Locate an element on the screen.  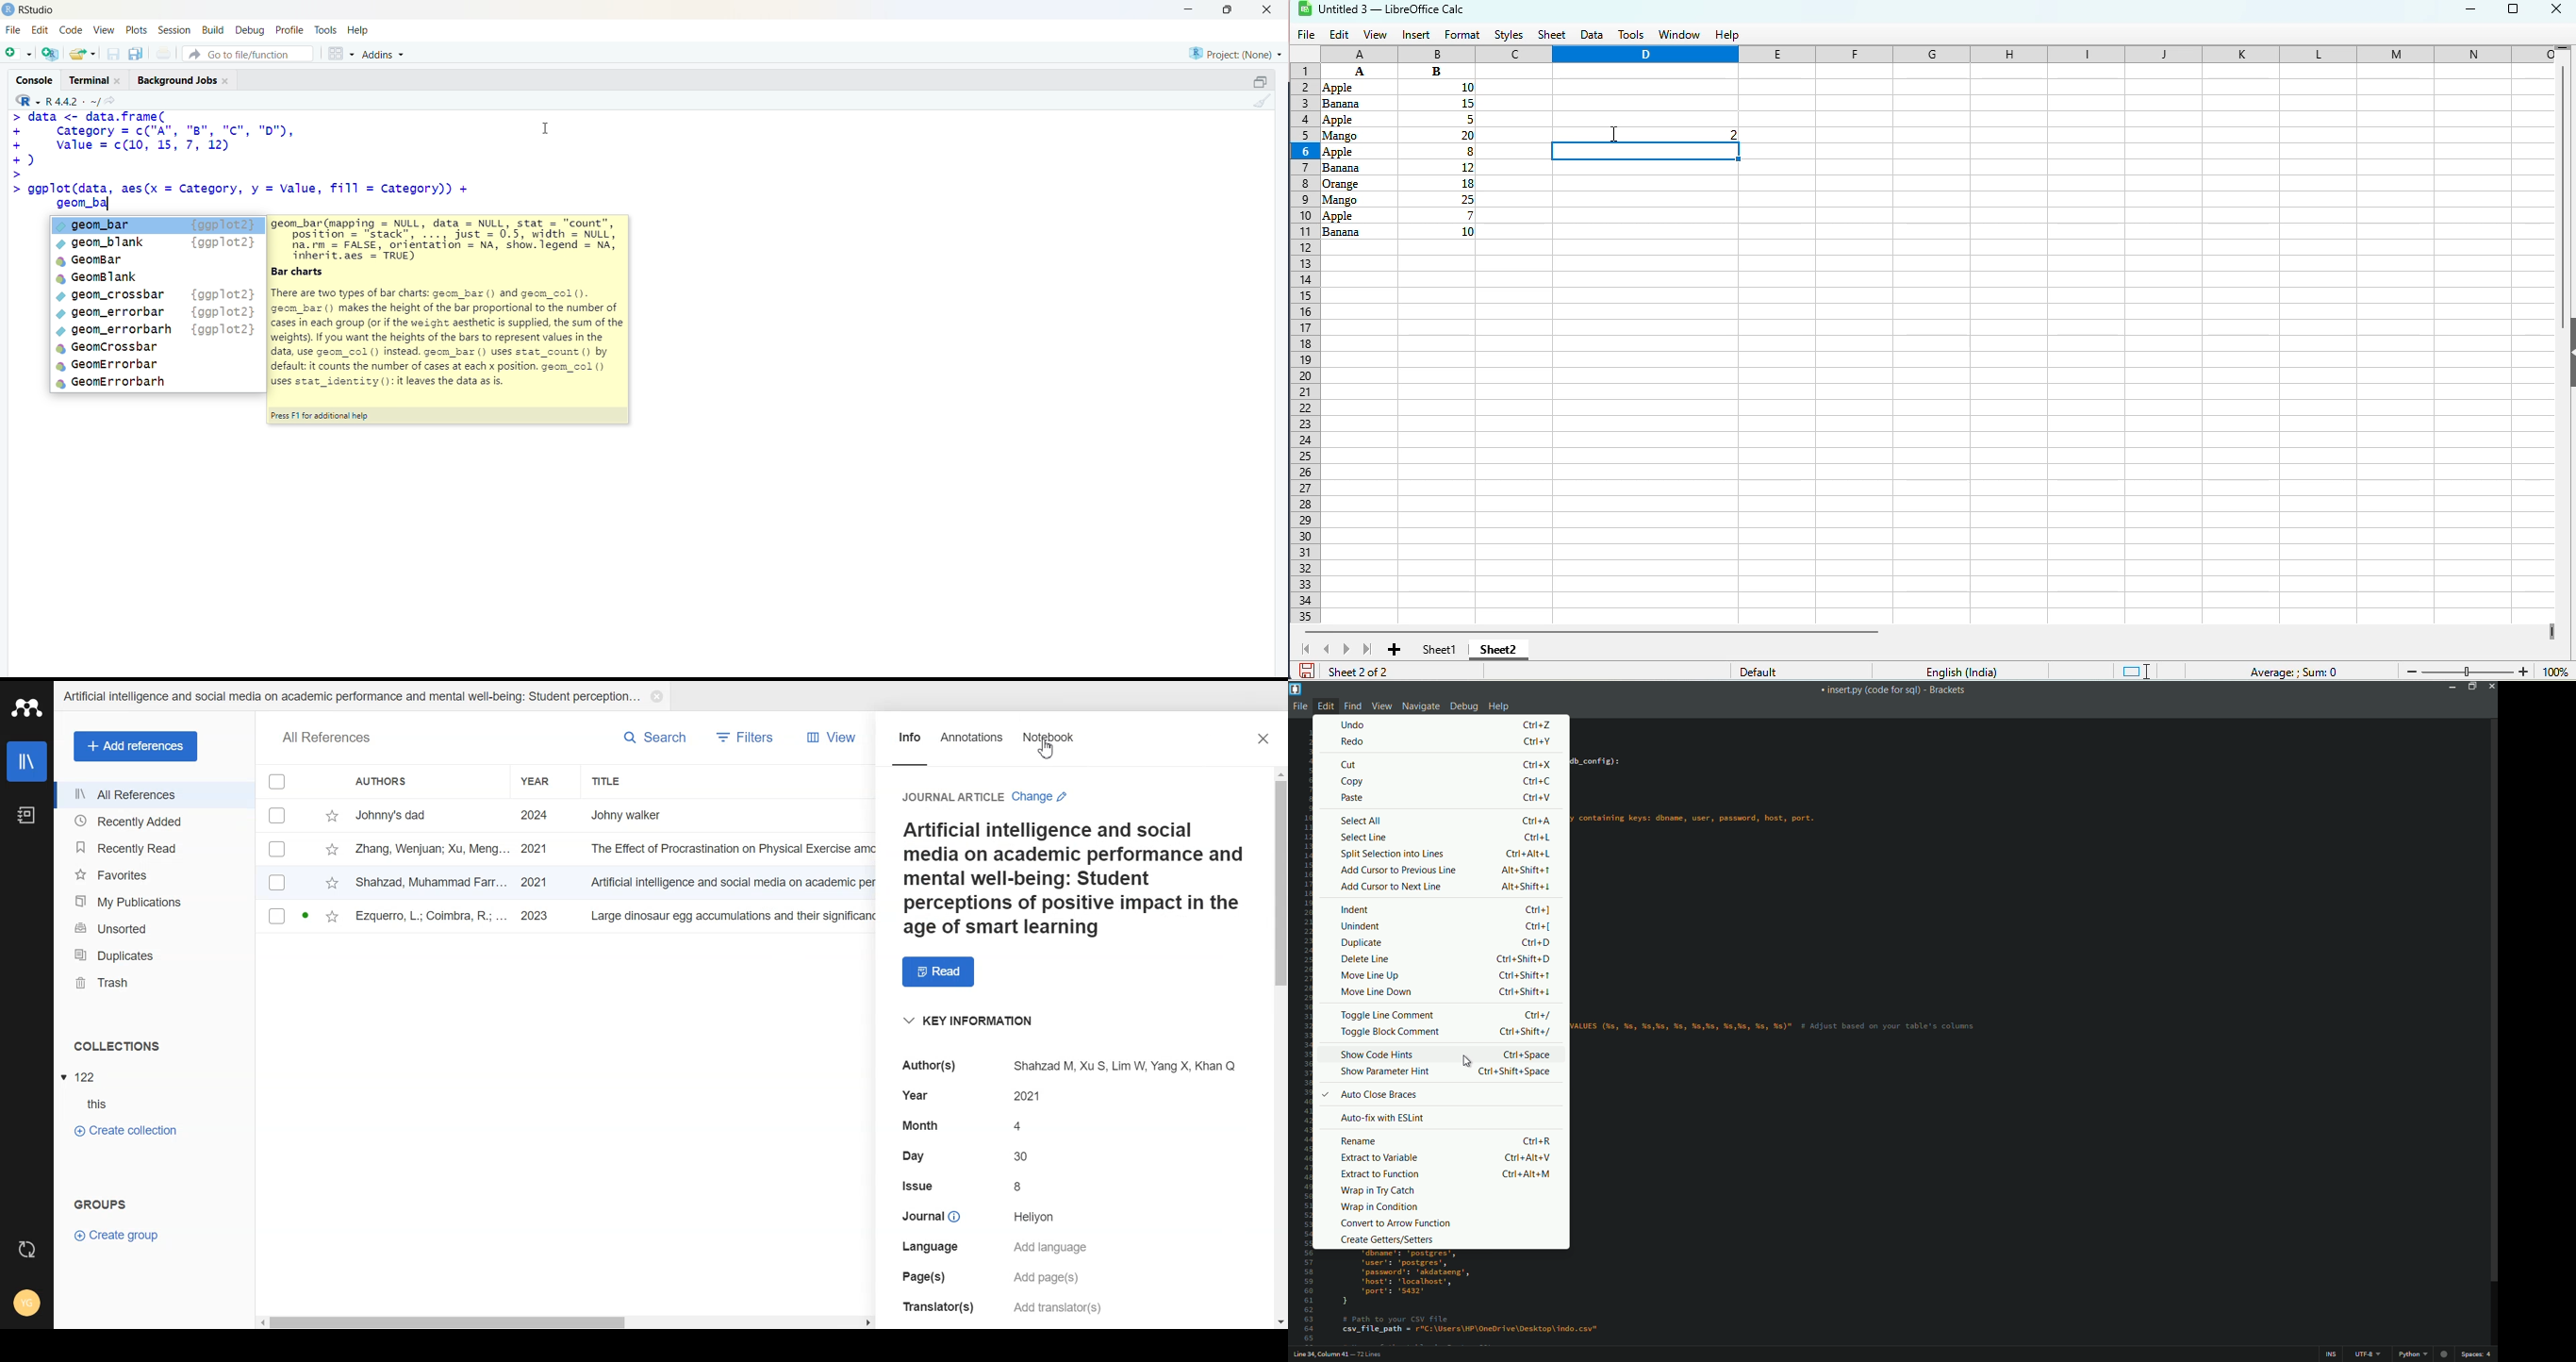
Cursor is located at coordinates (546, 126).